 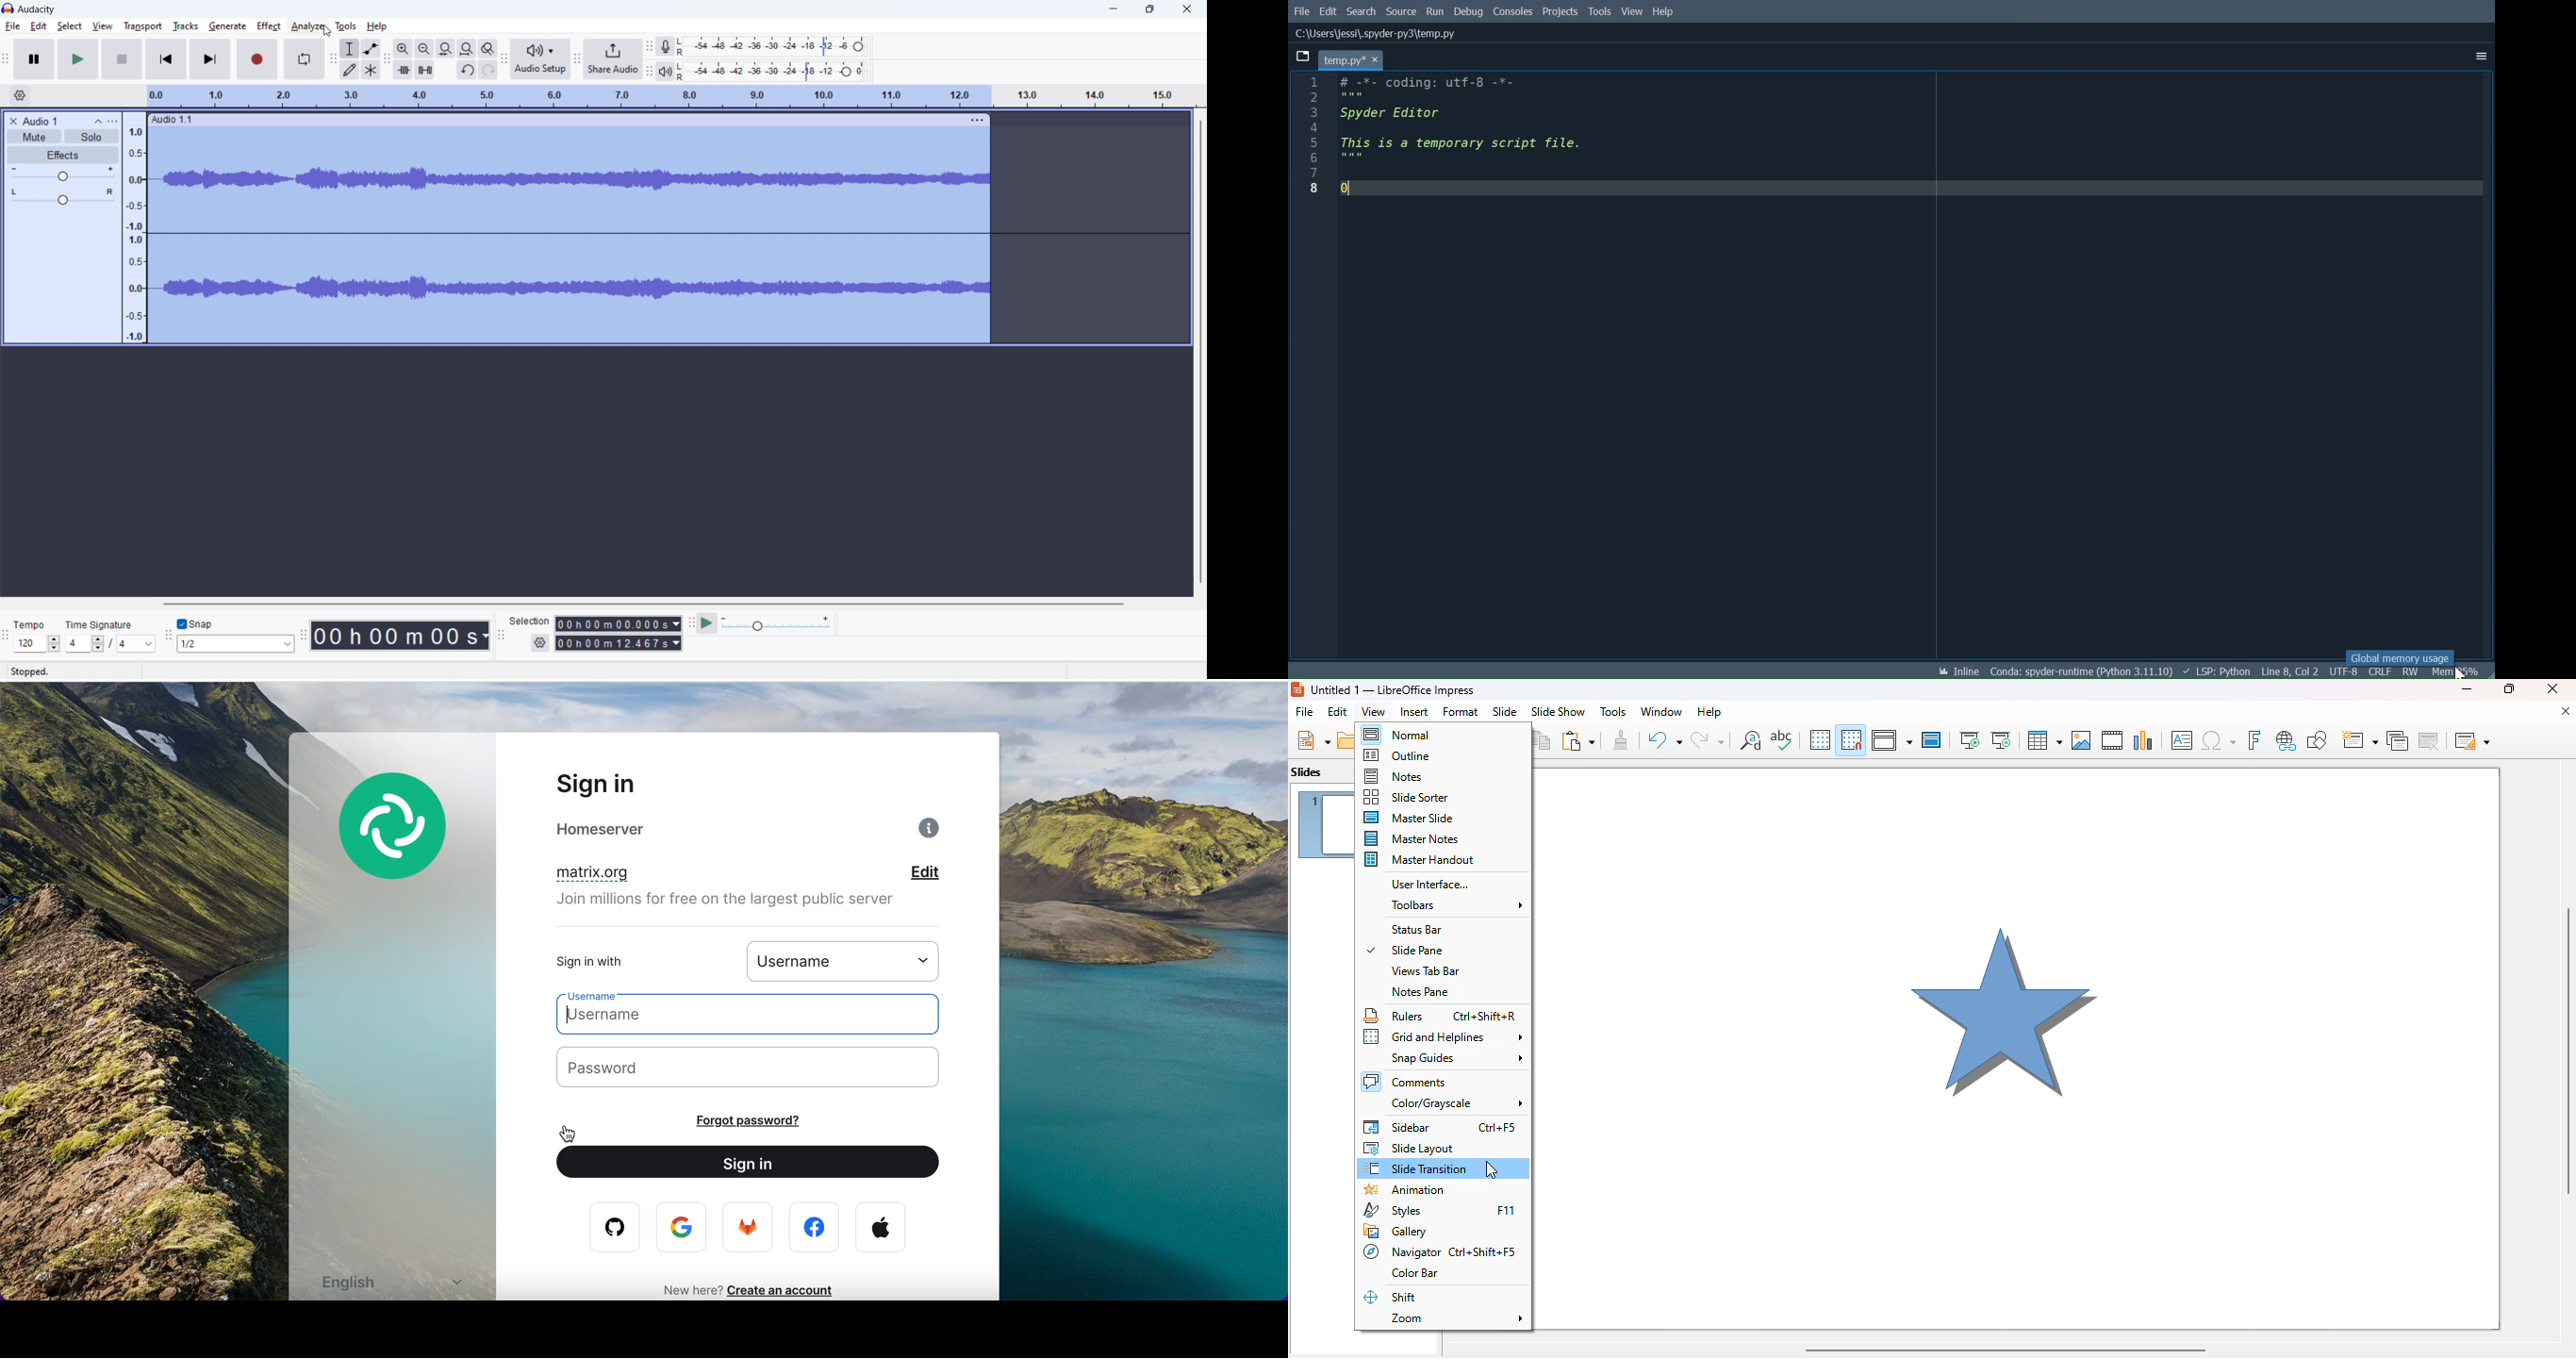 What do you see at coordinates (269, 26) in the screenshot?
I see `effect` at bounding box center [269, 26].